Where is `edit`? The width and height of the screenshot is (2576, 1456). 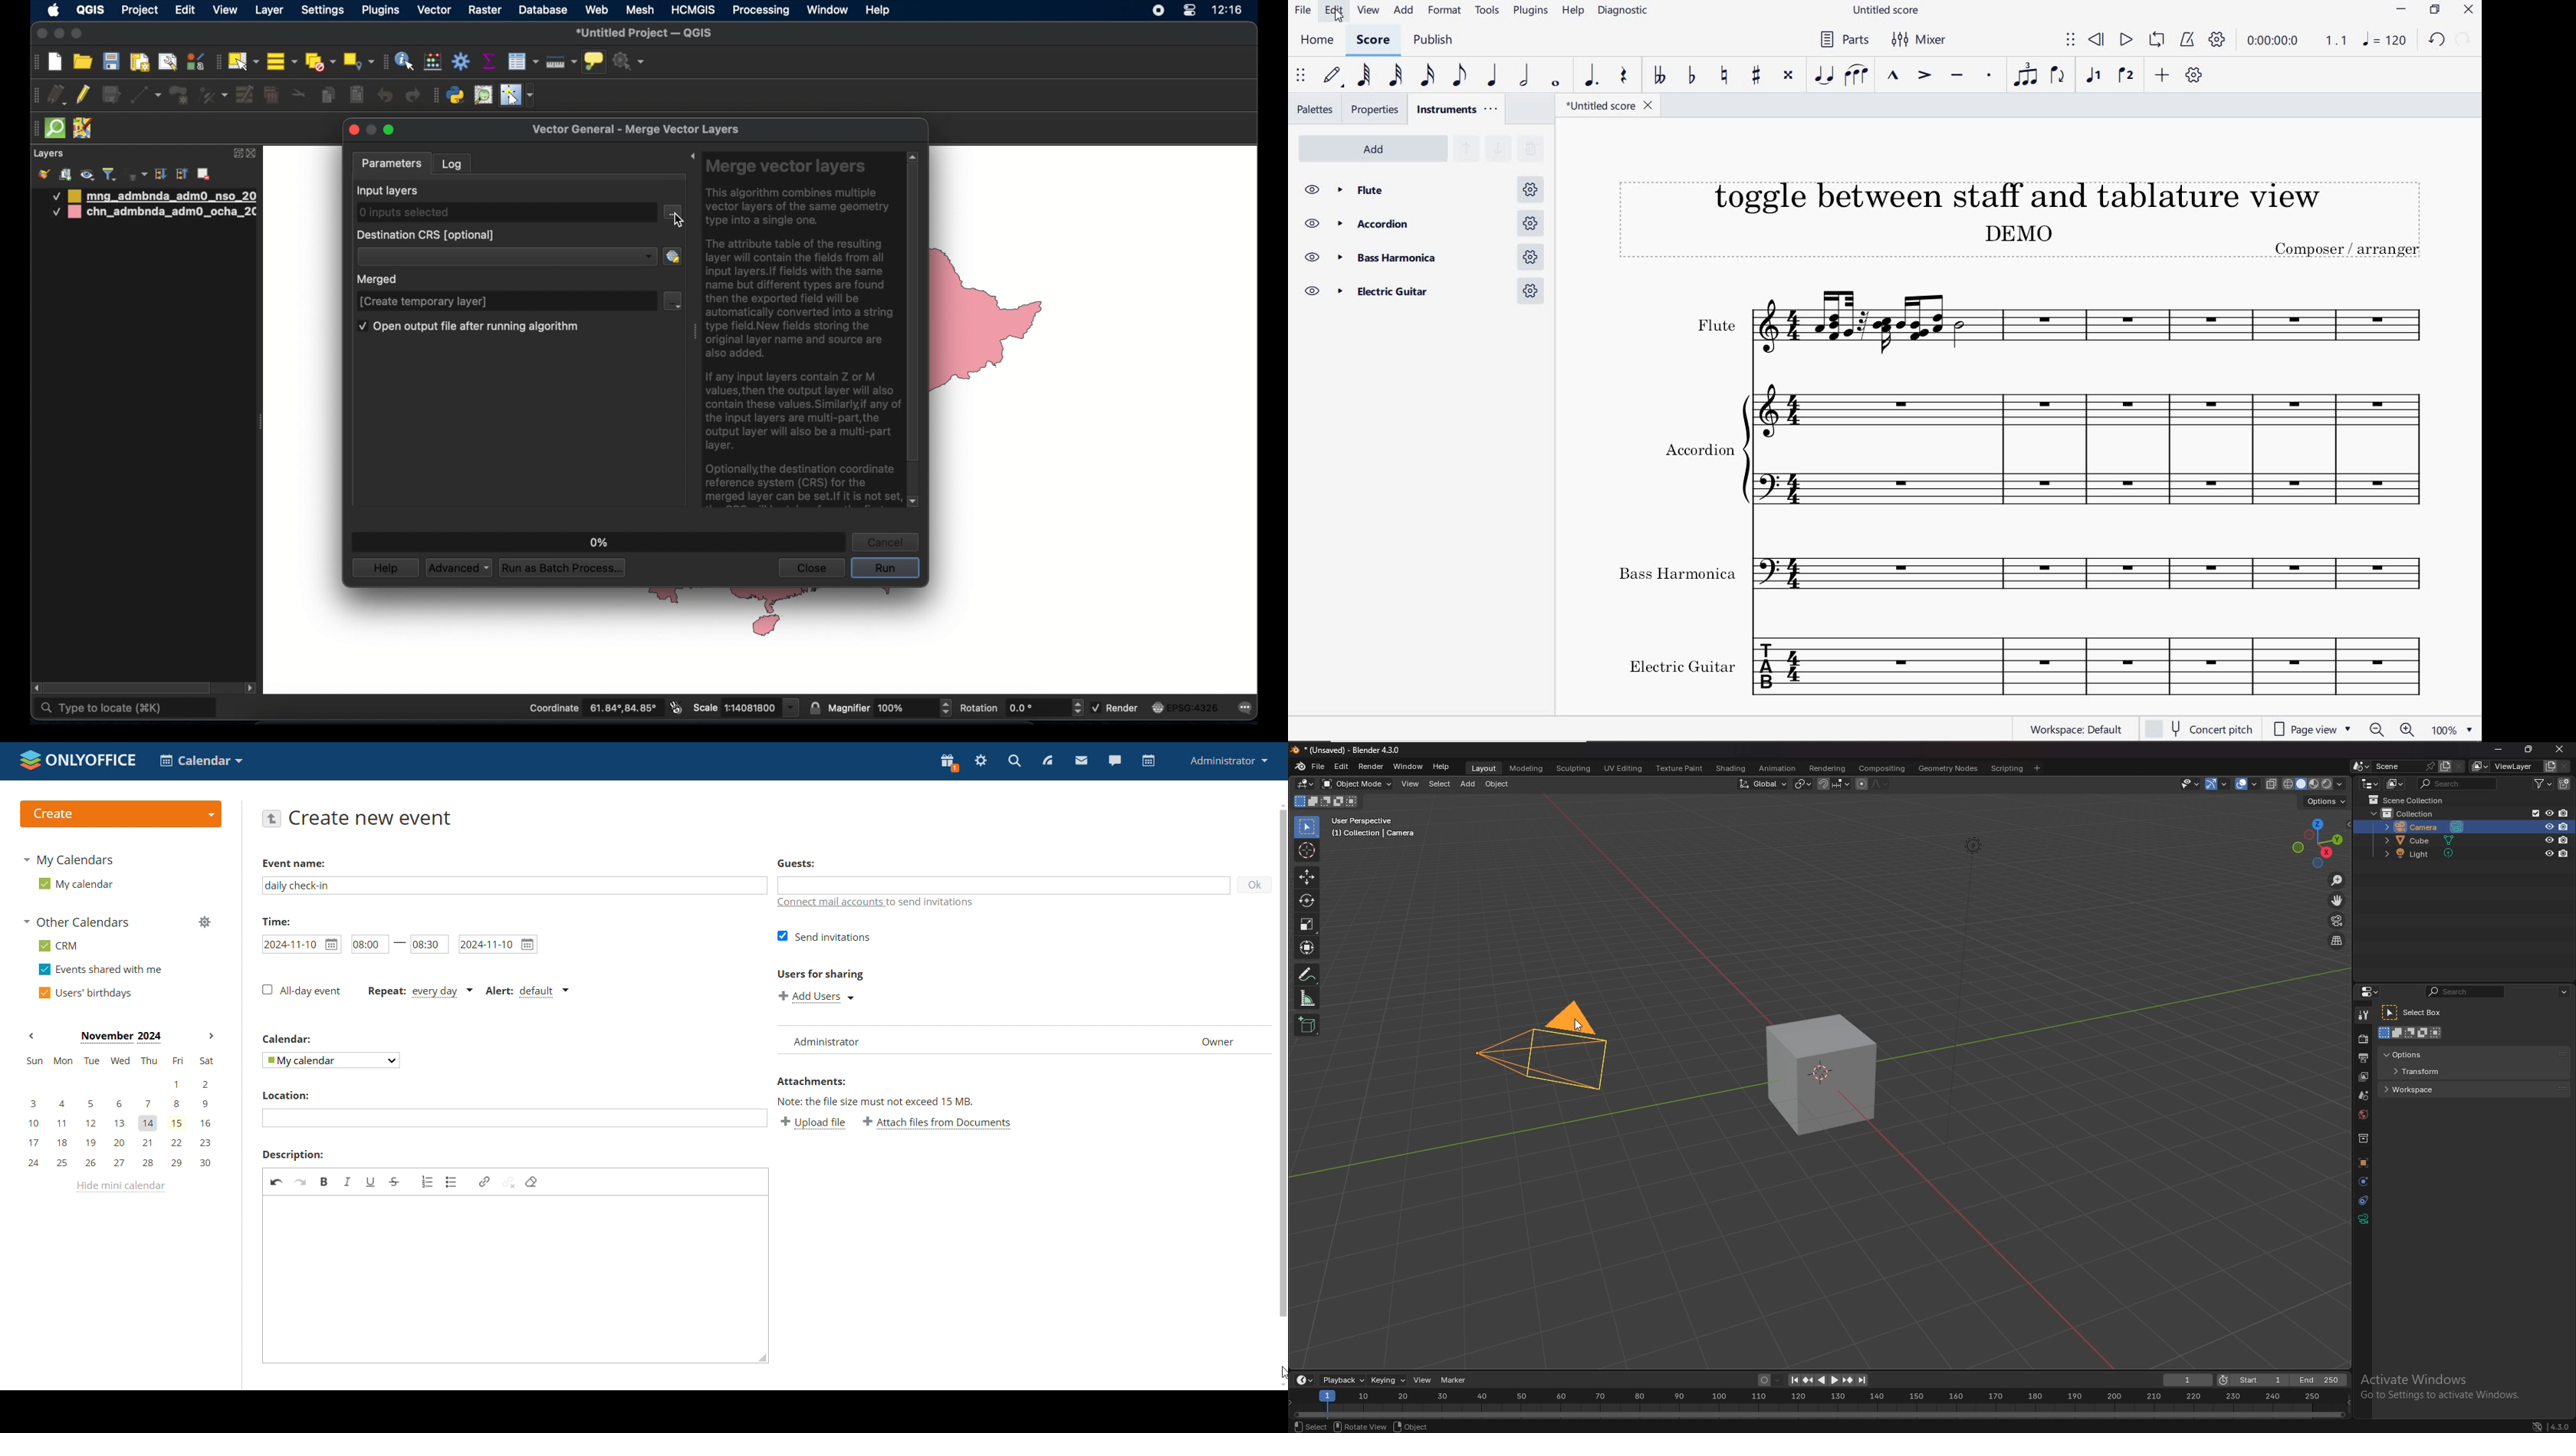 edit is located at coordinates (1333, 13).